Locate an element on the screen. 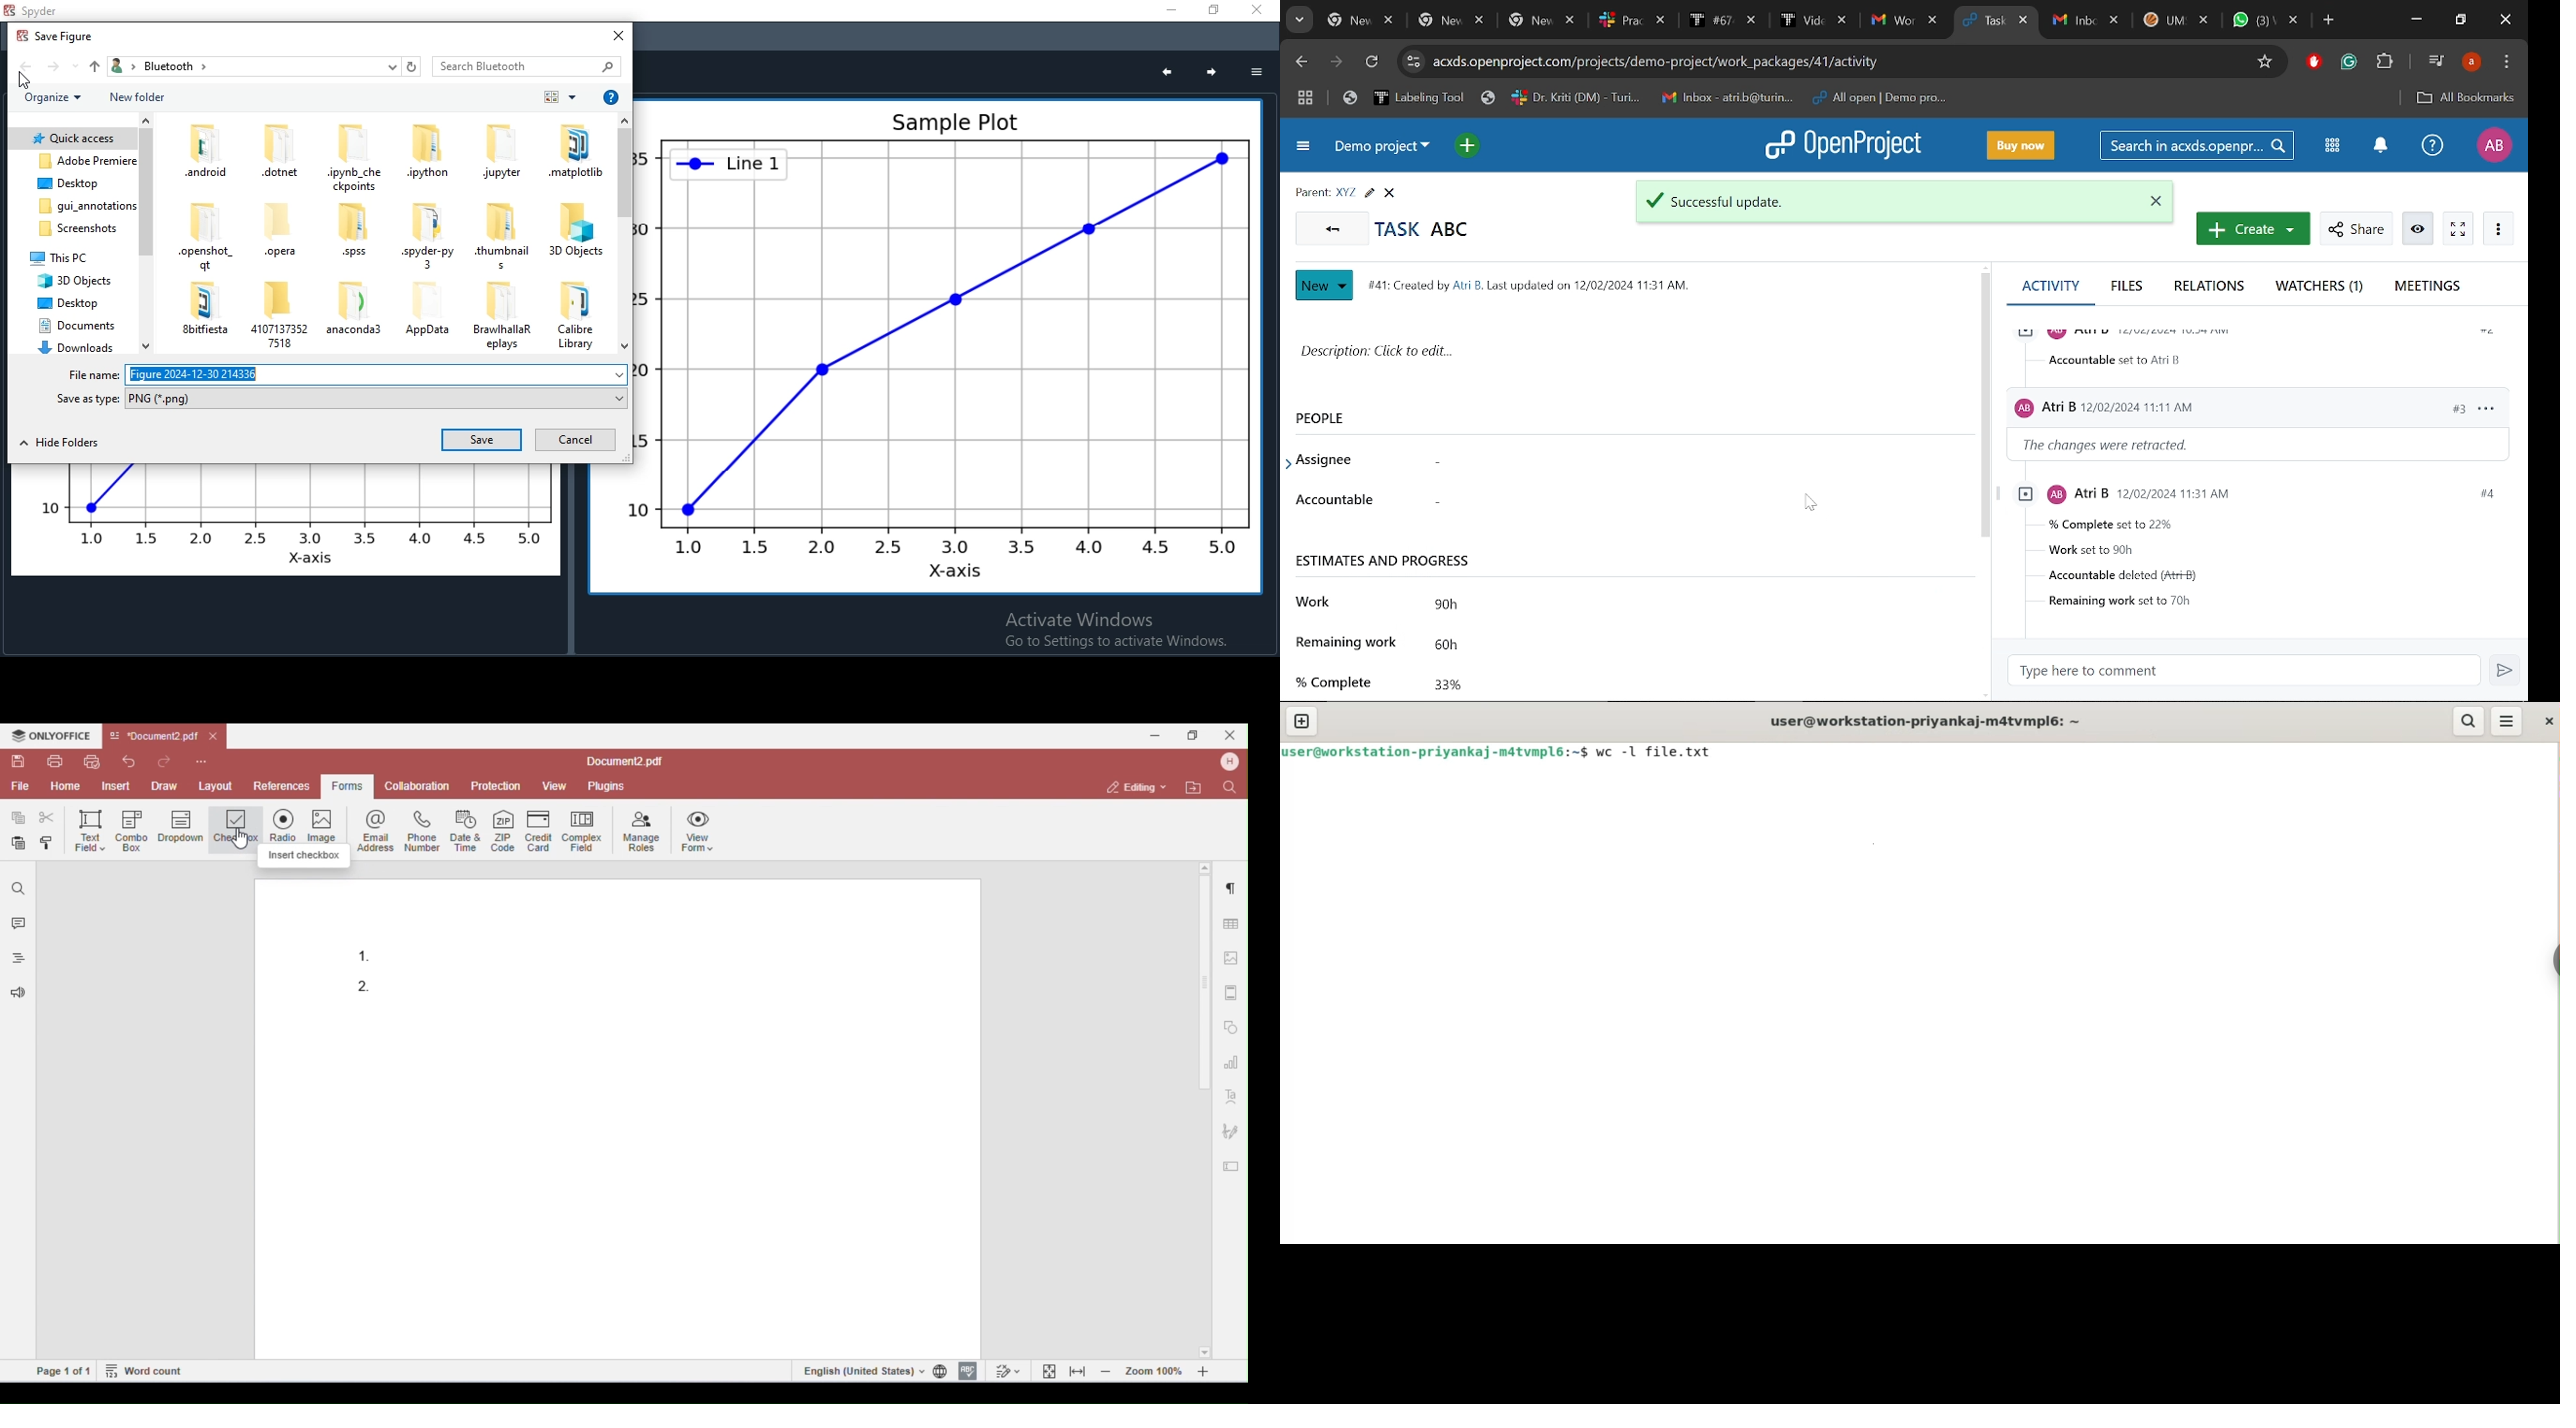 This screenshot has width=2576, height=1428. order is located at coordinates (559, 97).